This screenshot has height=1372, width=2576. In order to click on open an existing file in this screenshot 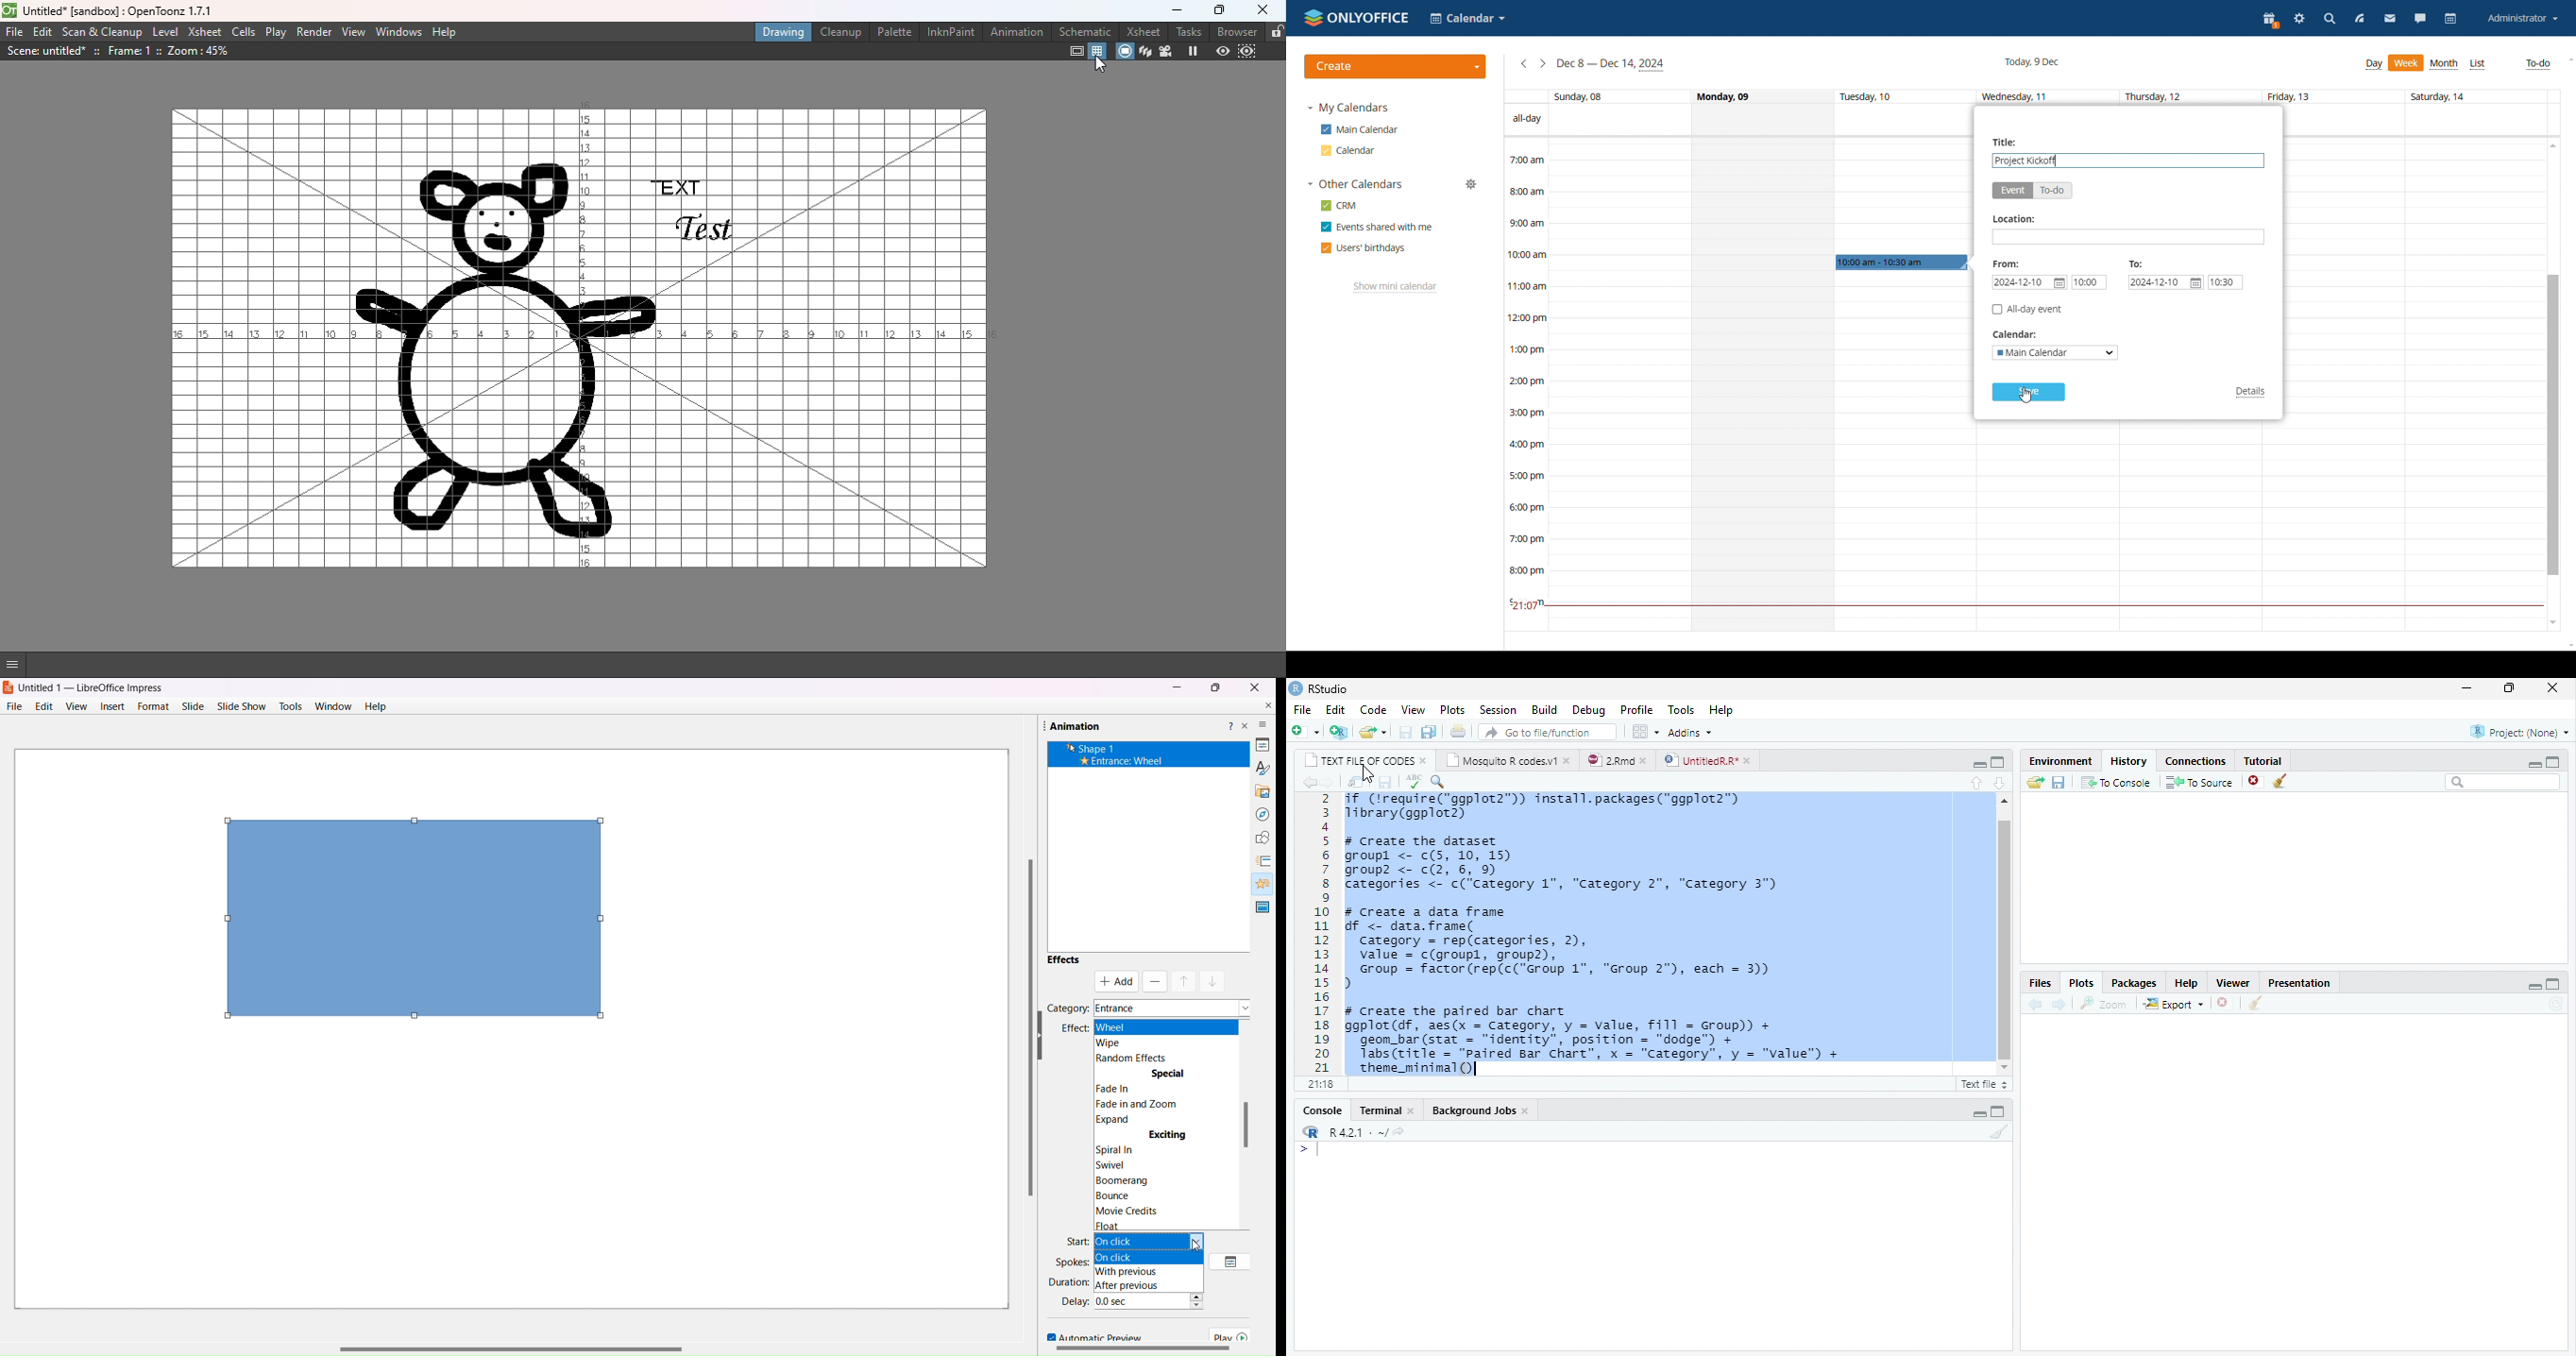, I will do `click(1372, 731)`.